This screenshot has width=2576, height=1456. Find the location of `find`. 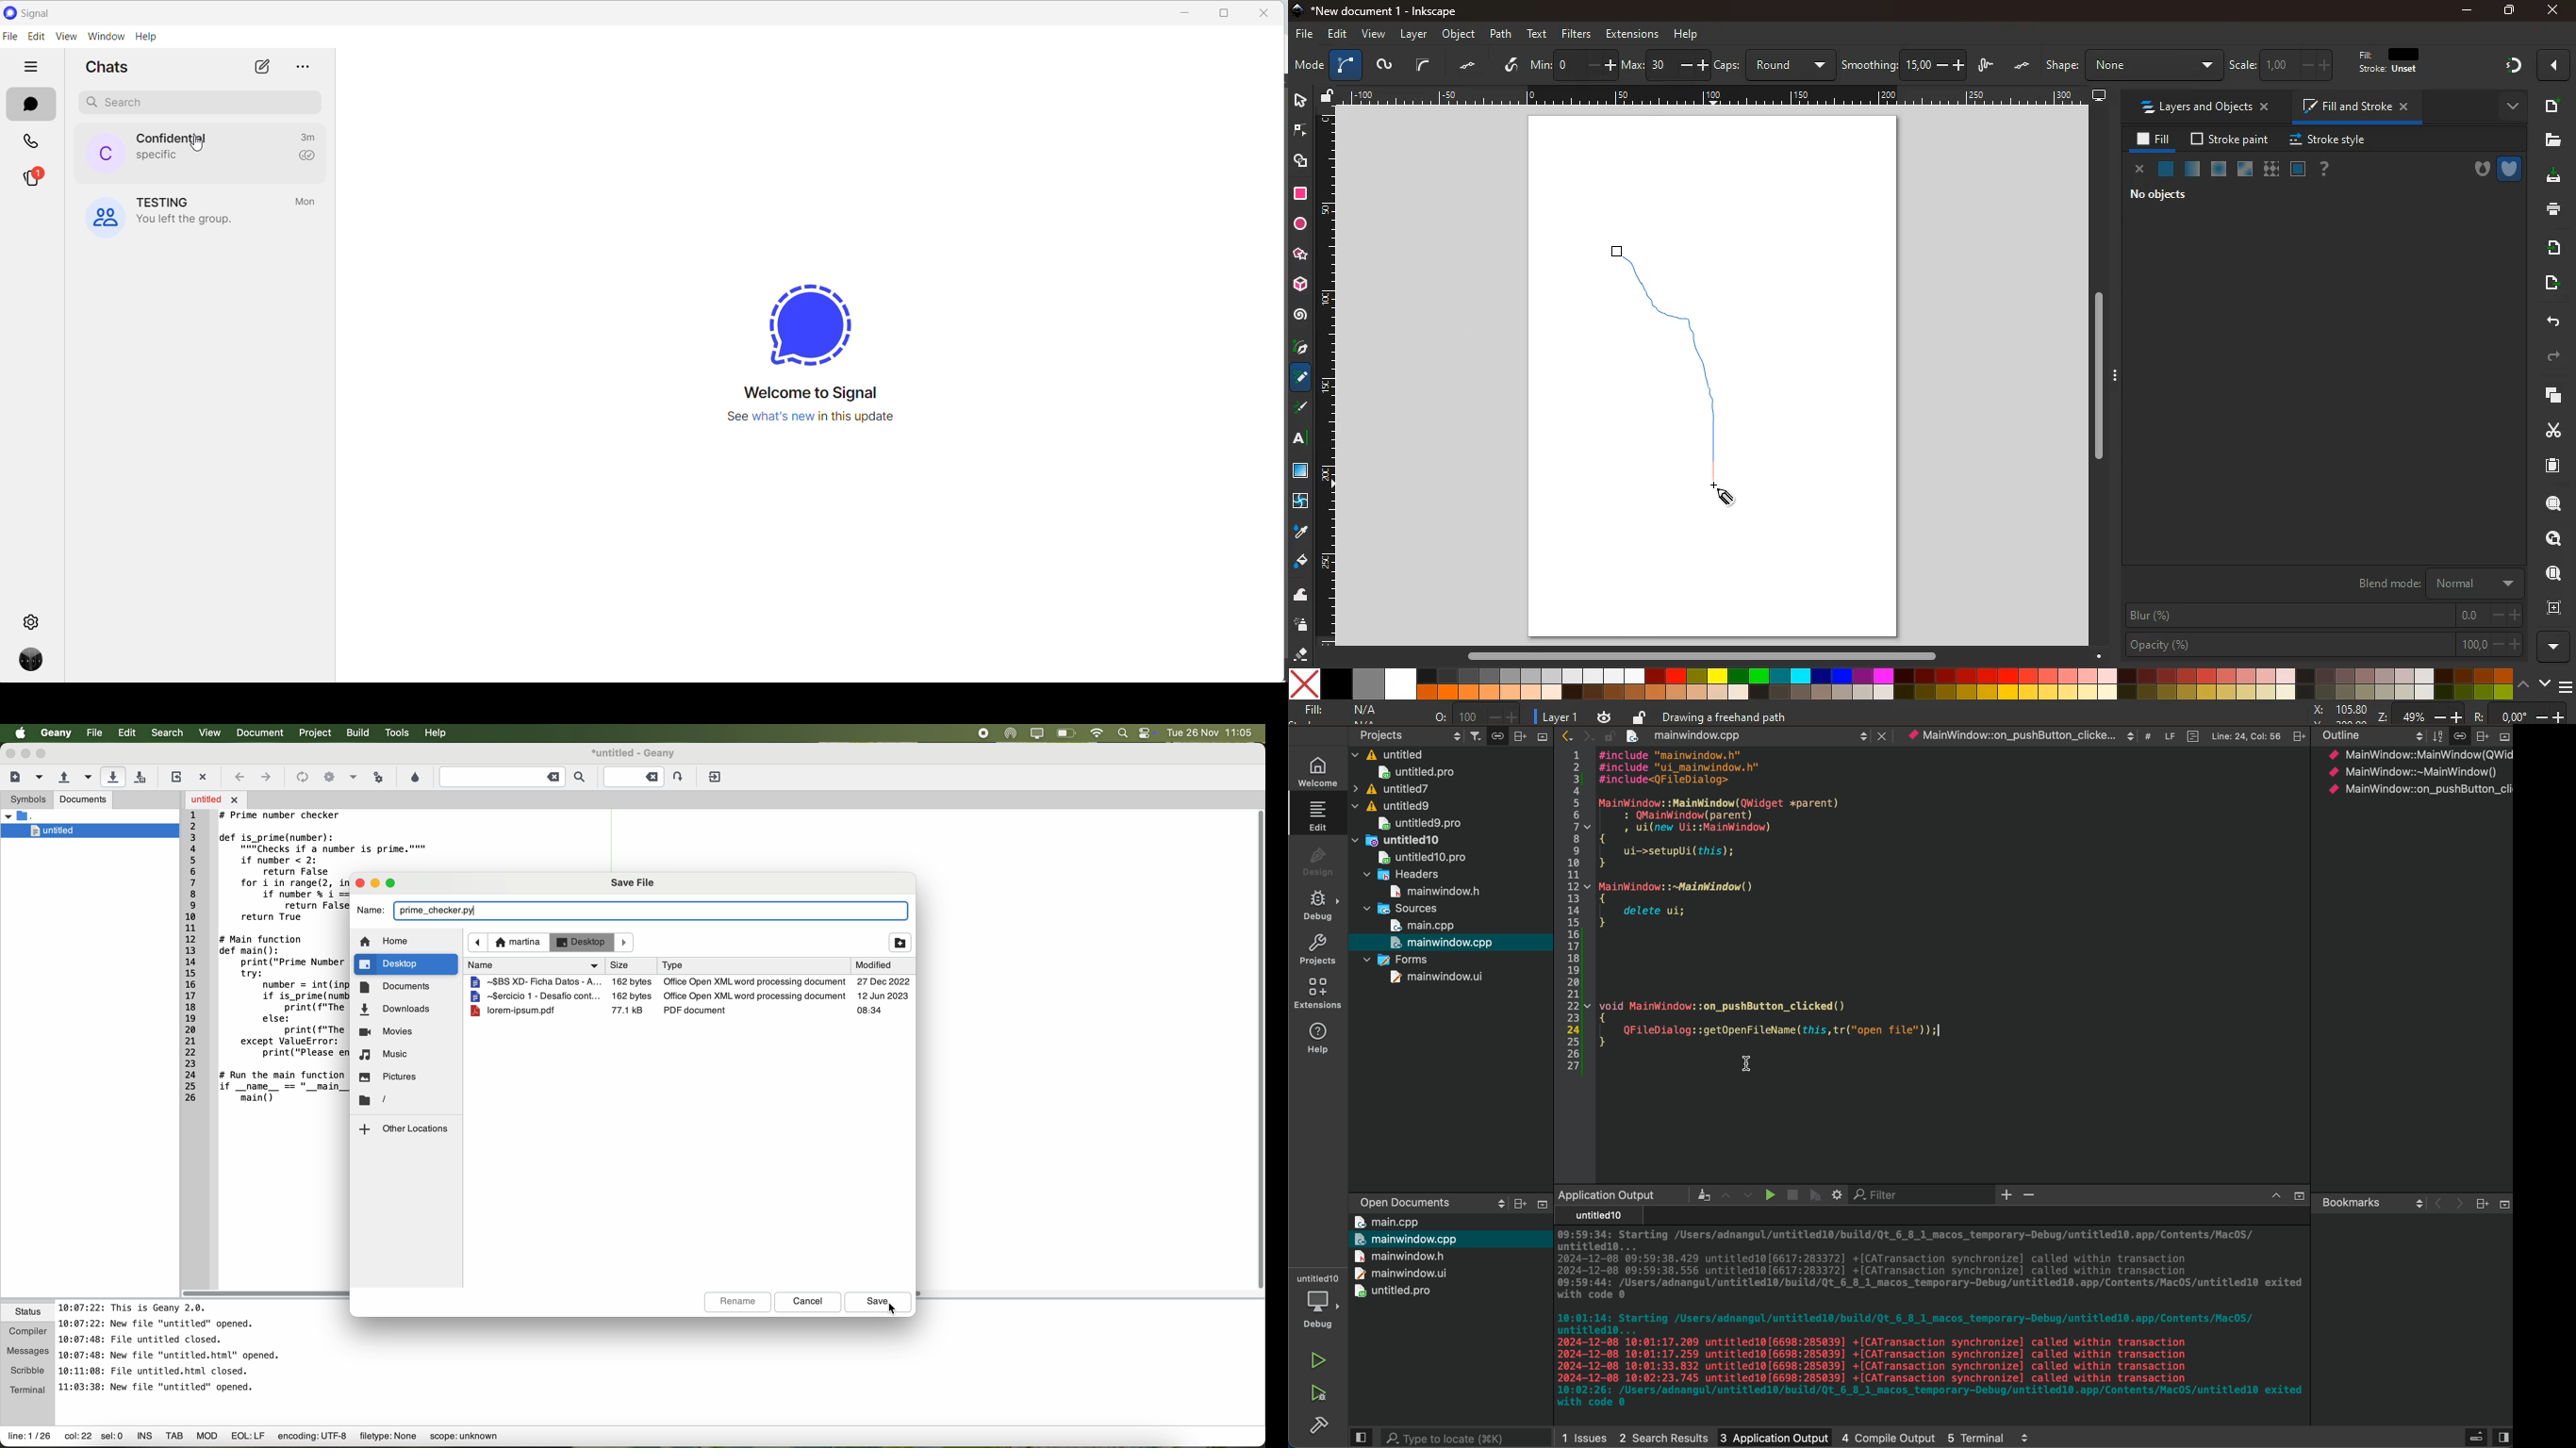

find is located at coordinates (2547, 539).